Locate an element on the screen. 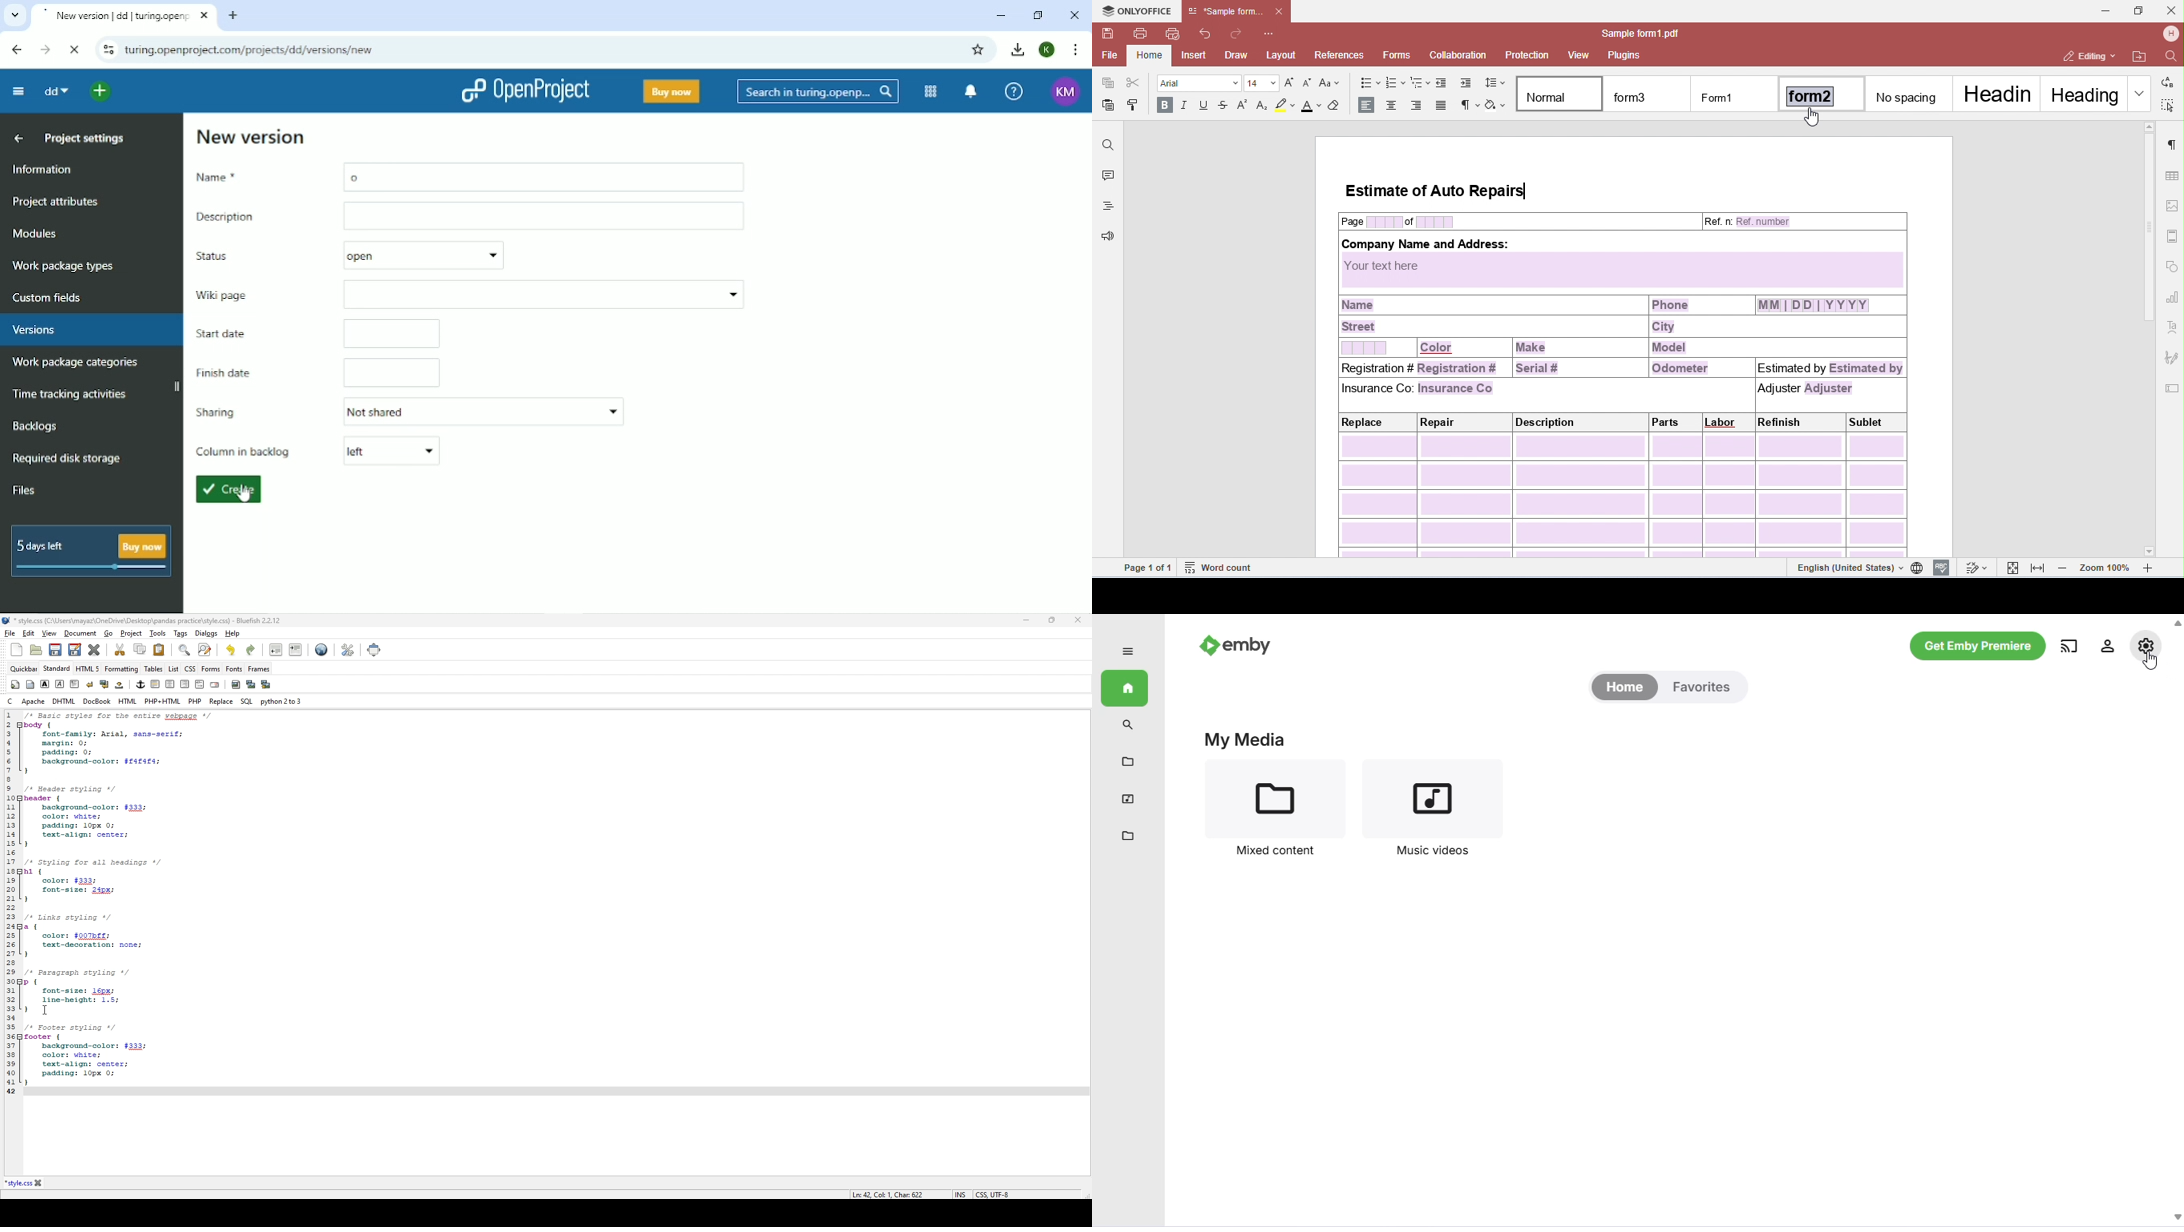  html comment is located at coordinates (200, 685).